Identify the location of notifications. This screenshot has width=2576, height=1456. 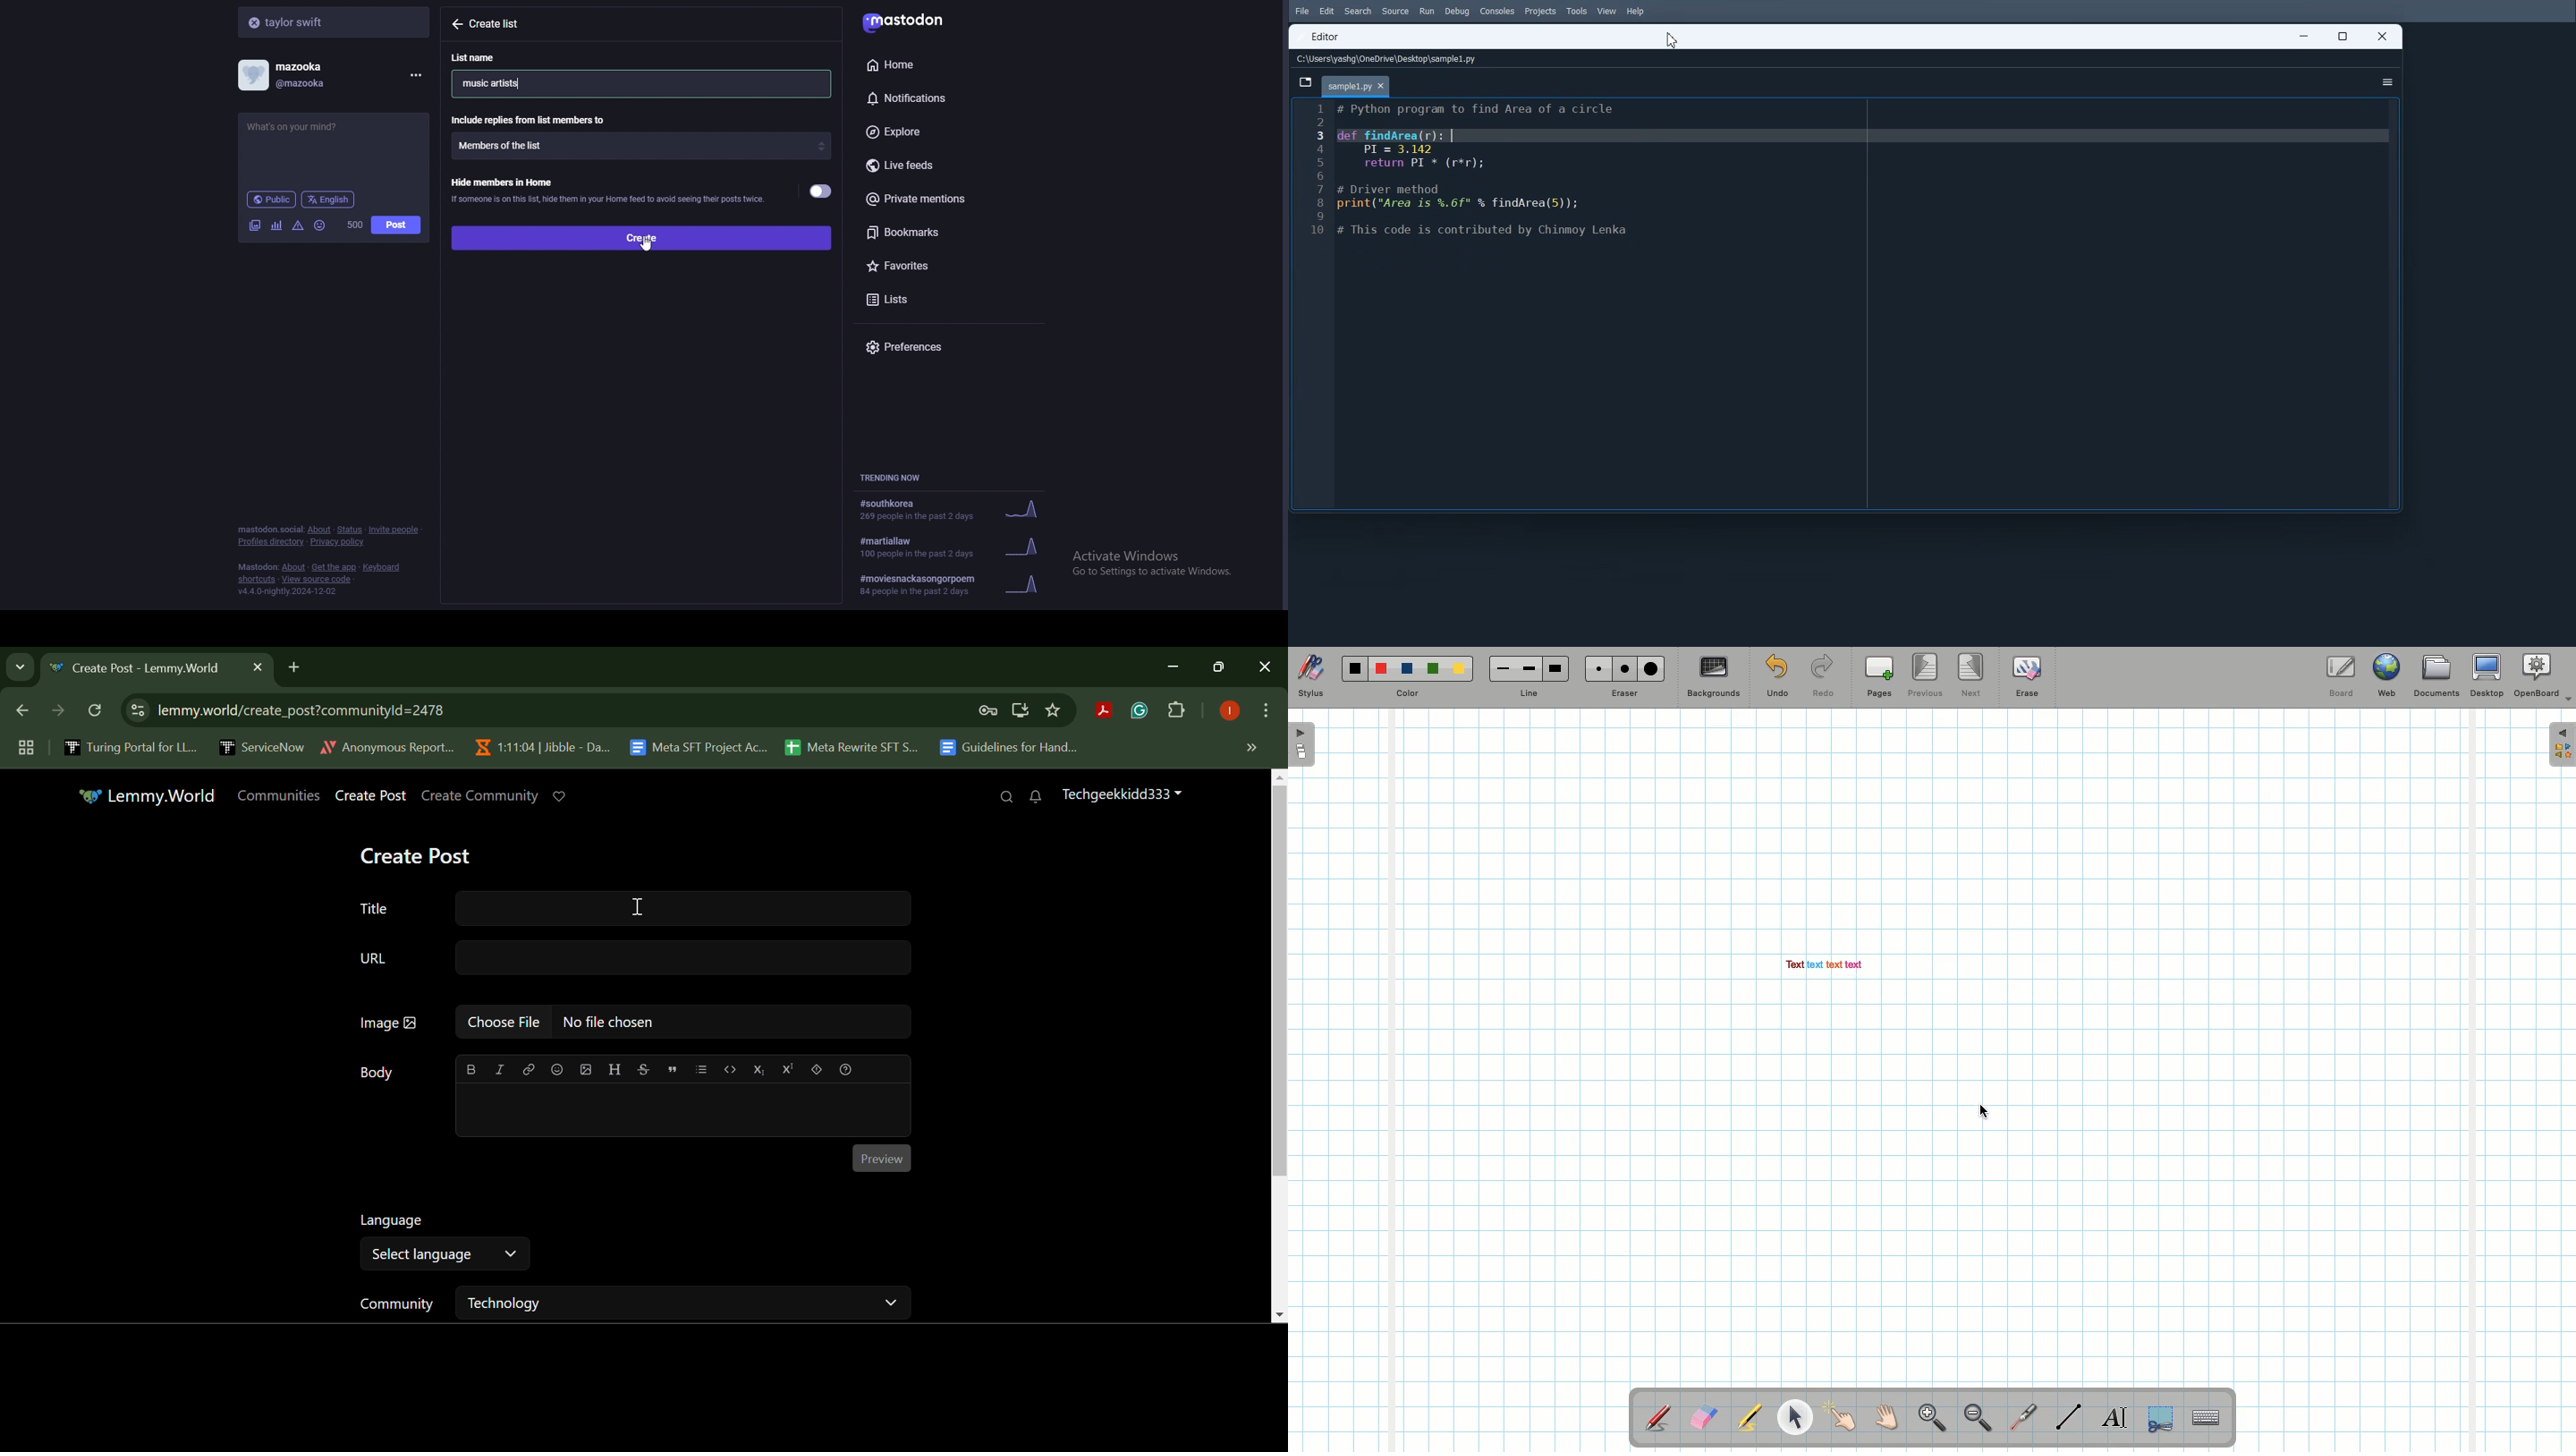
(935, 96).